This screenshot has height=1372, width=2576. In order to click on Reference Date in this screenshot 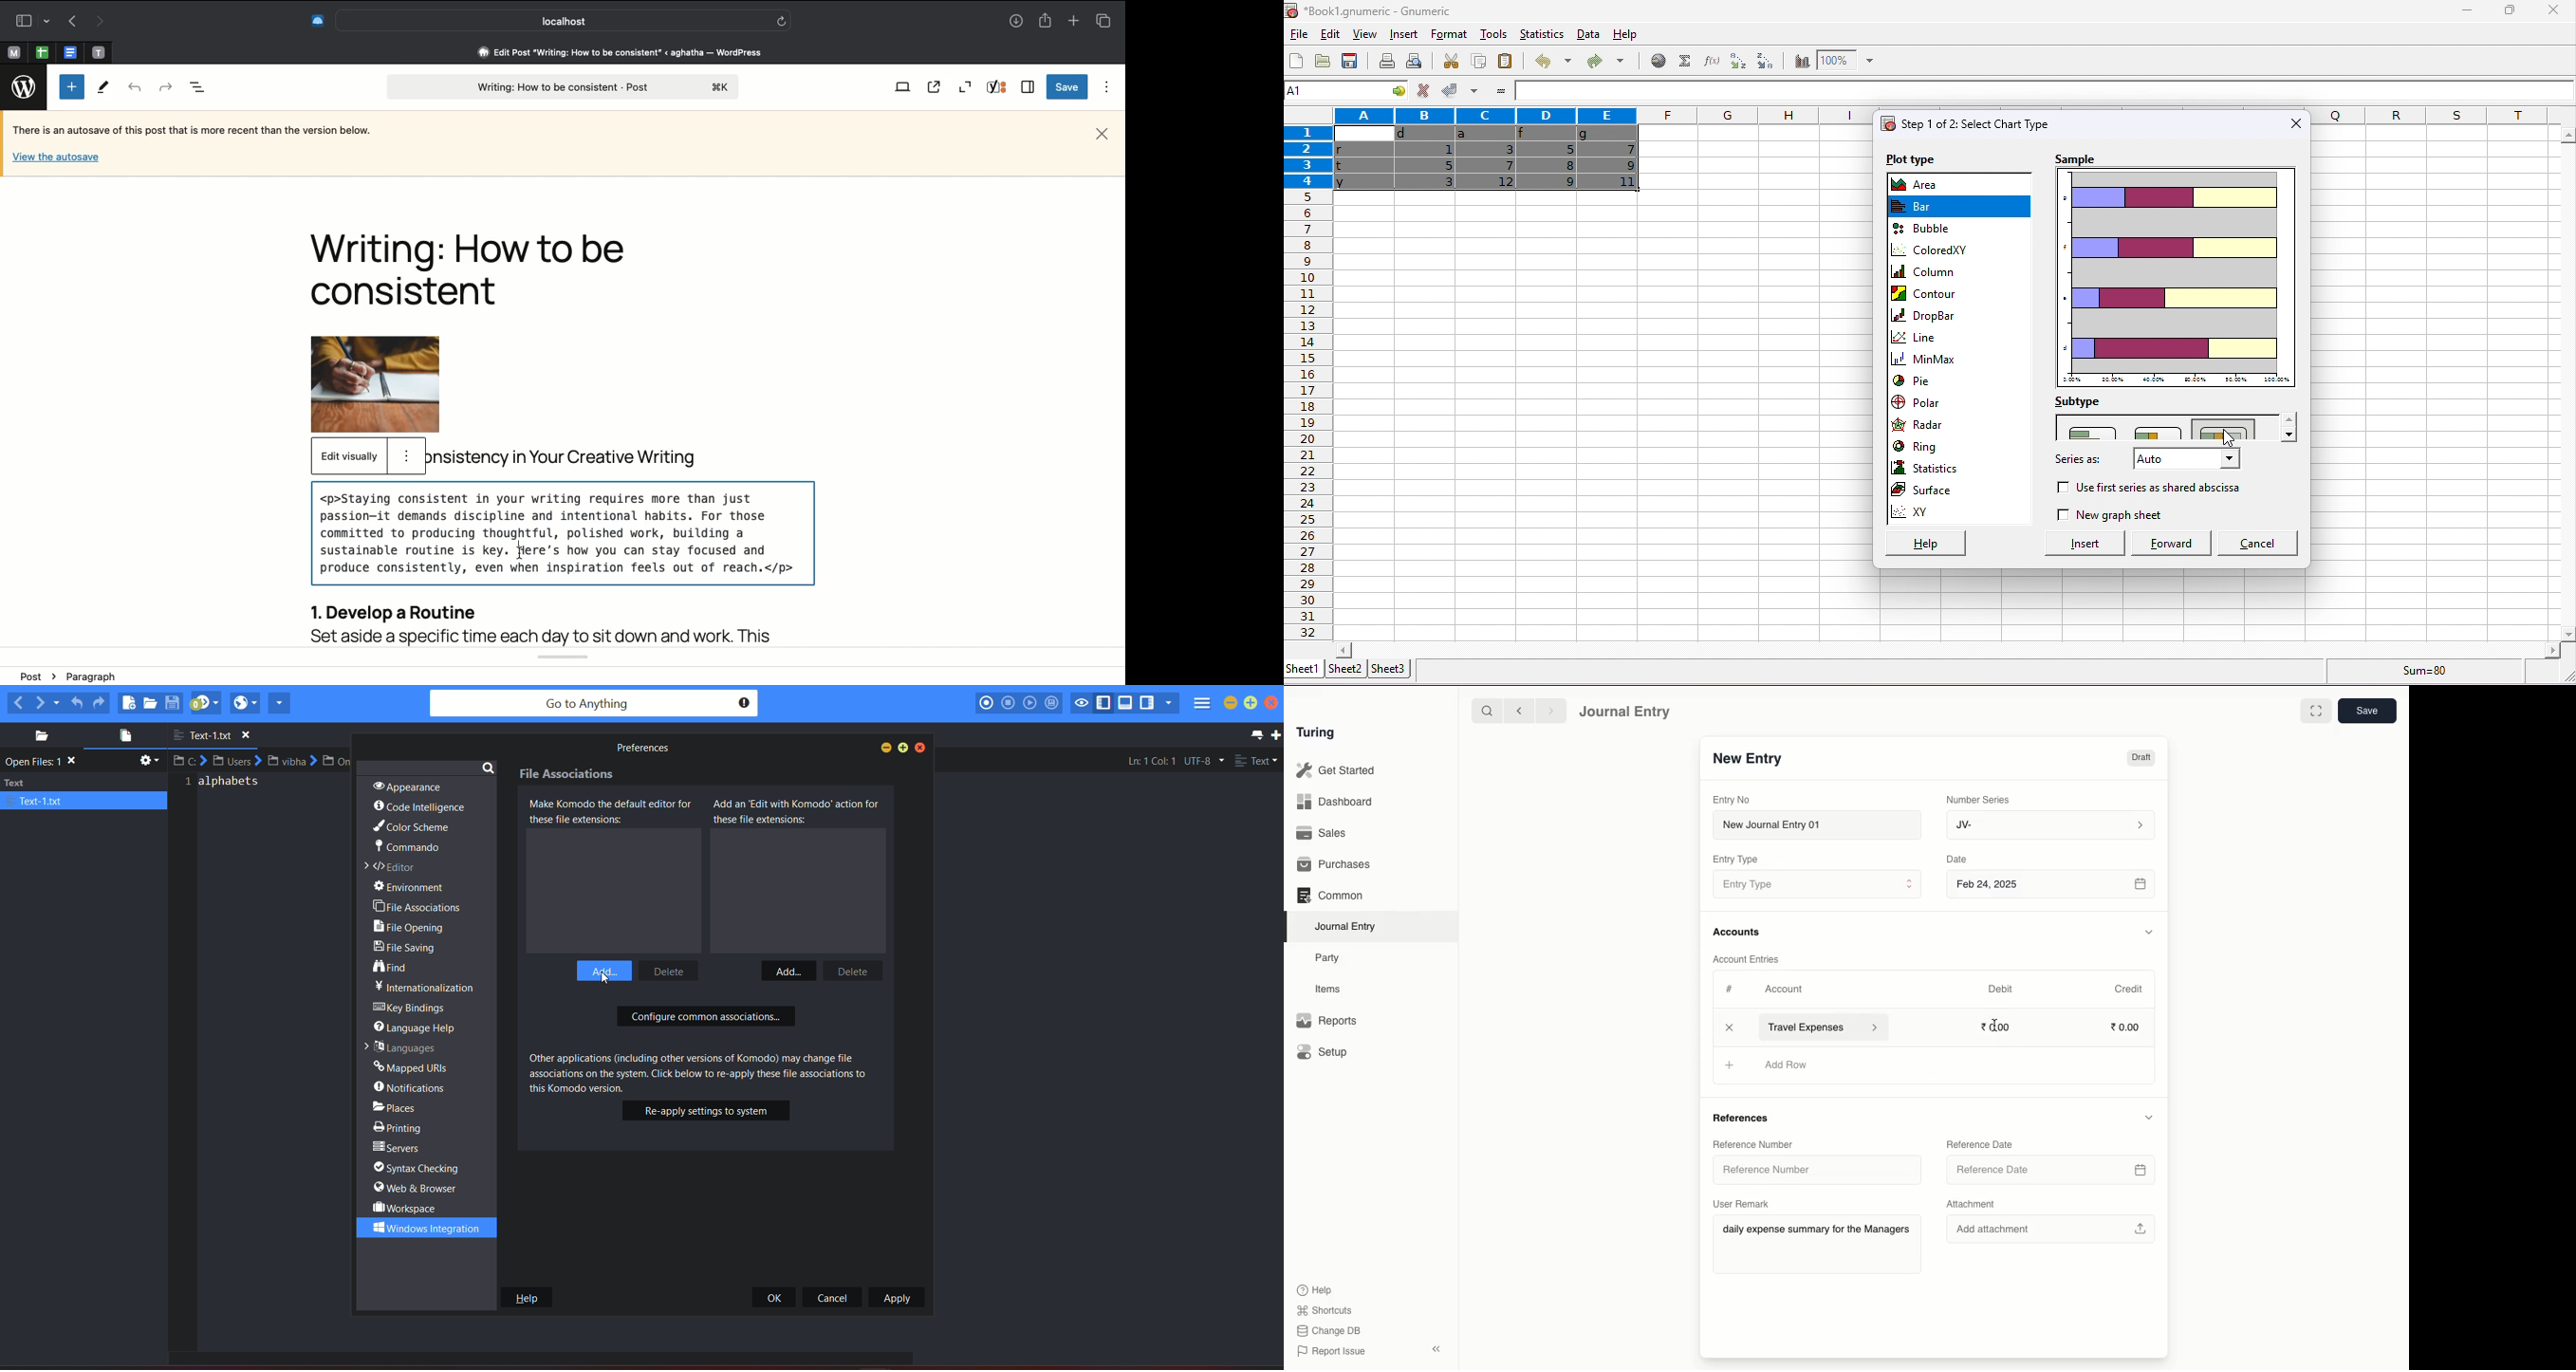, I will do `click(2053, 1166)`.